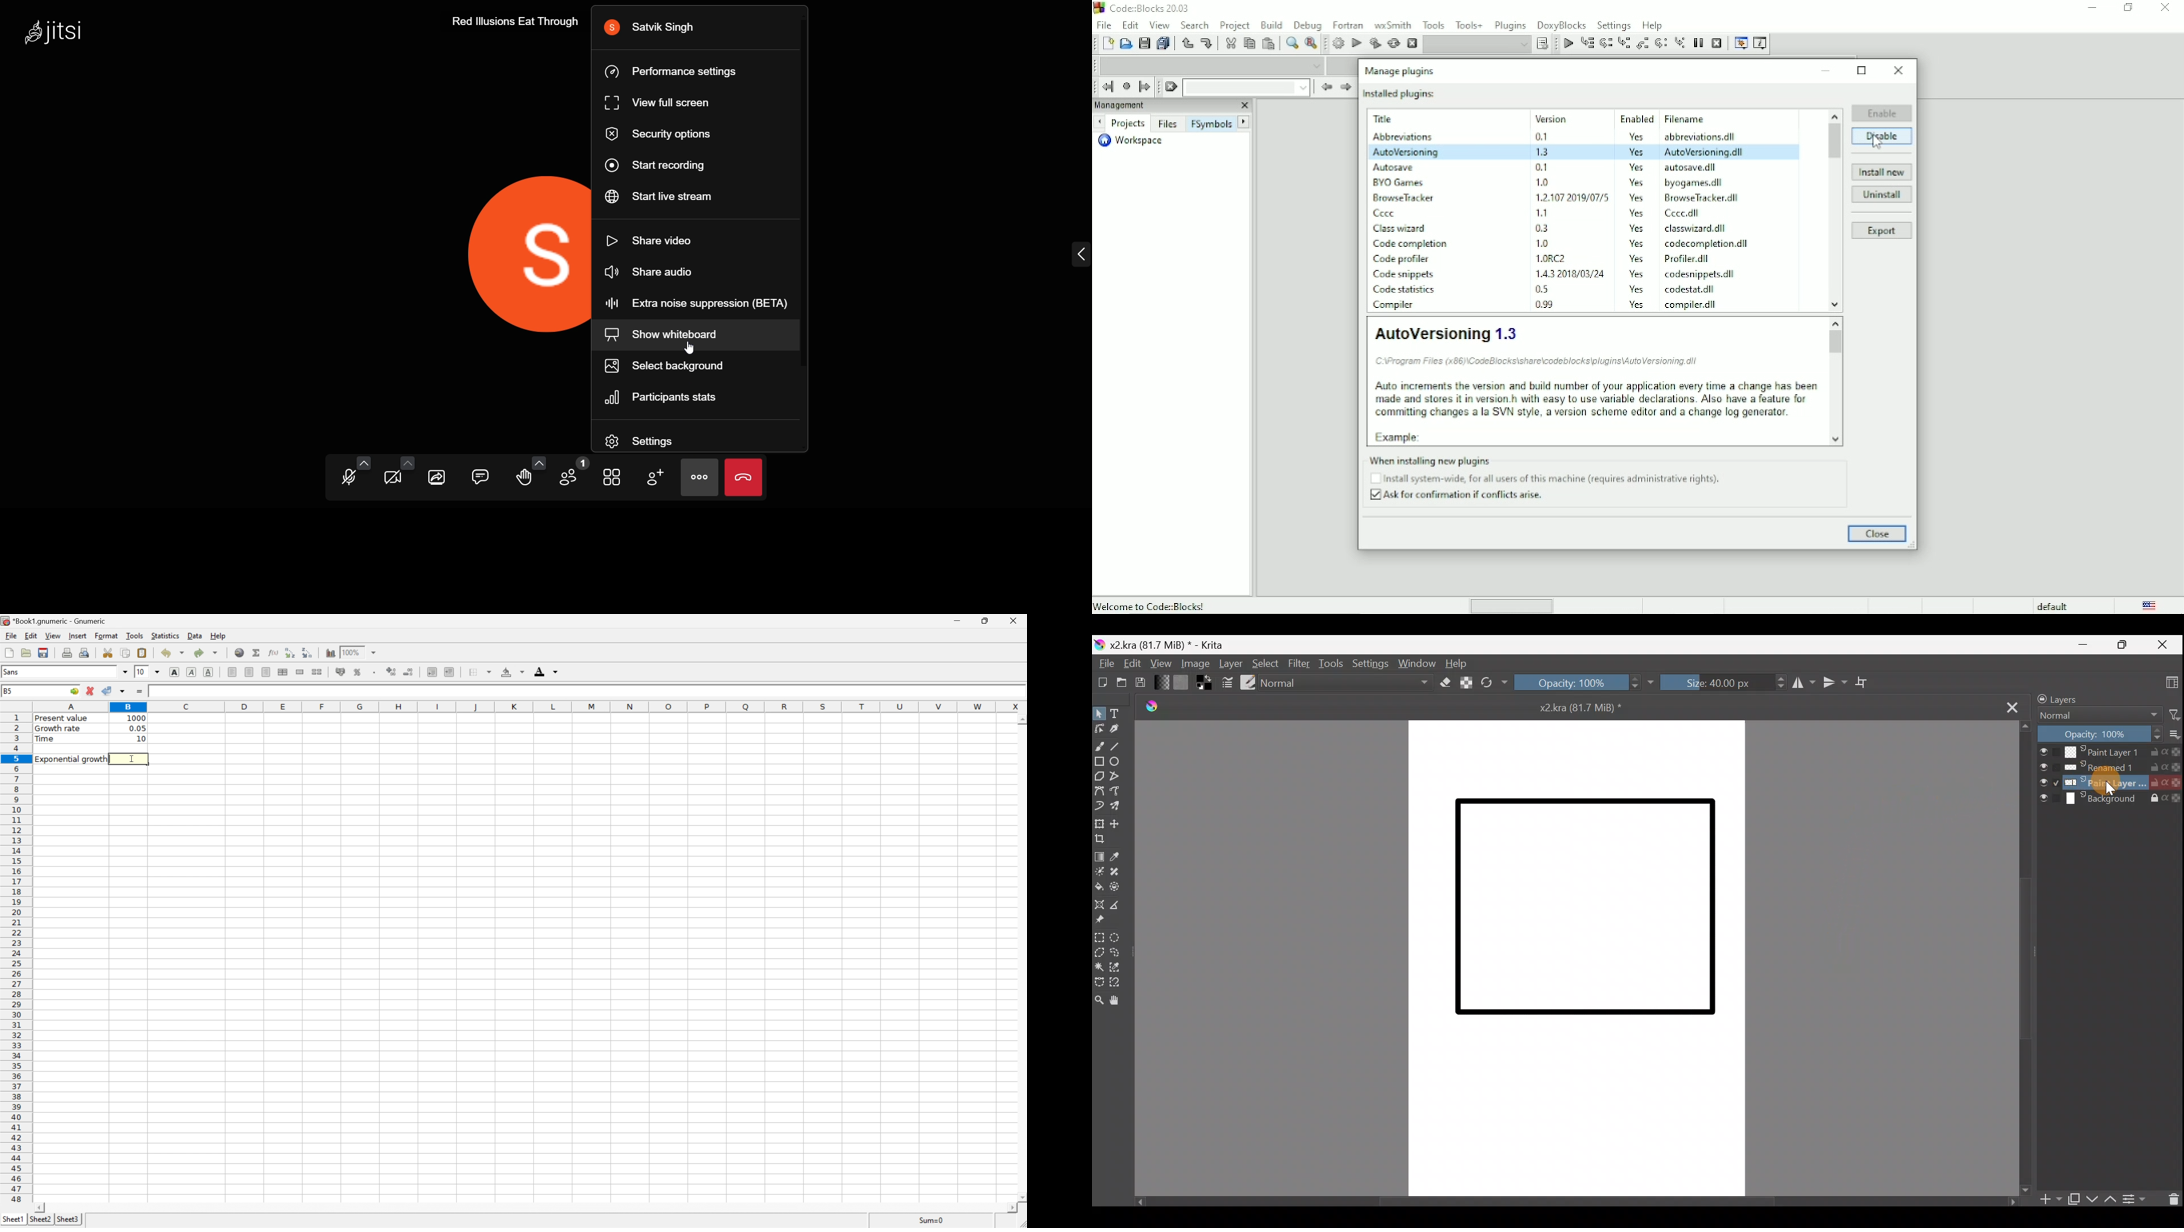 The image size is (2184, 1232). What do you see at coordinates (1461, 497) in the screenshot?
I see `Ask for confirmation if conflicts arise.` at bounding box center [1461, 497].